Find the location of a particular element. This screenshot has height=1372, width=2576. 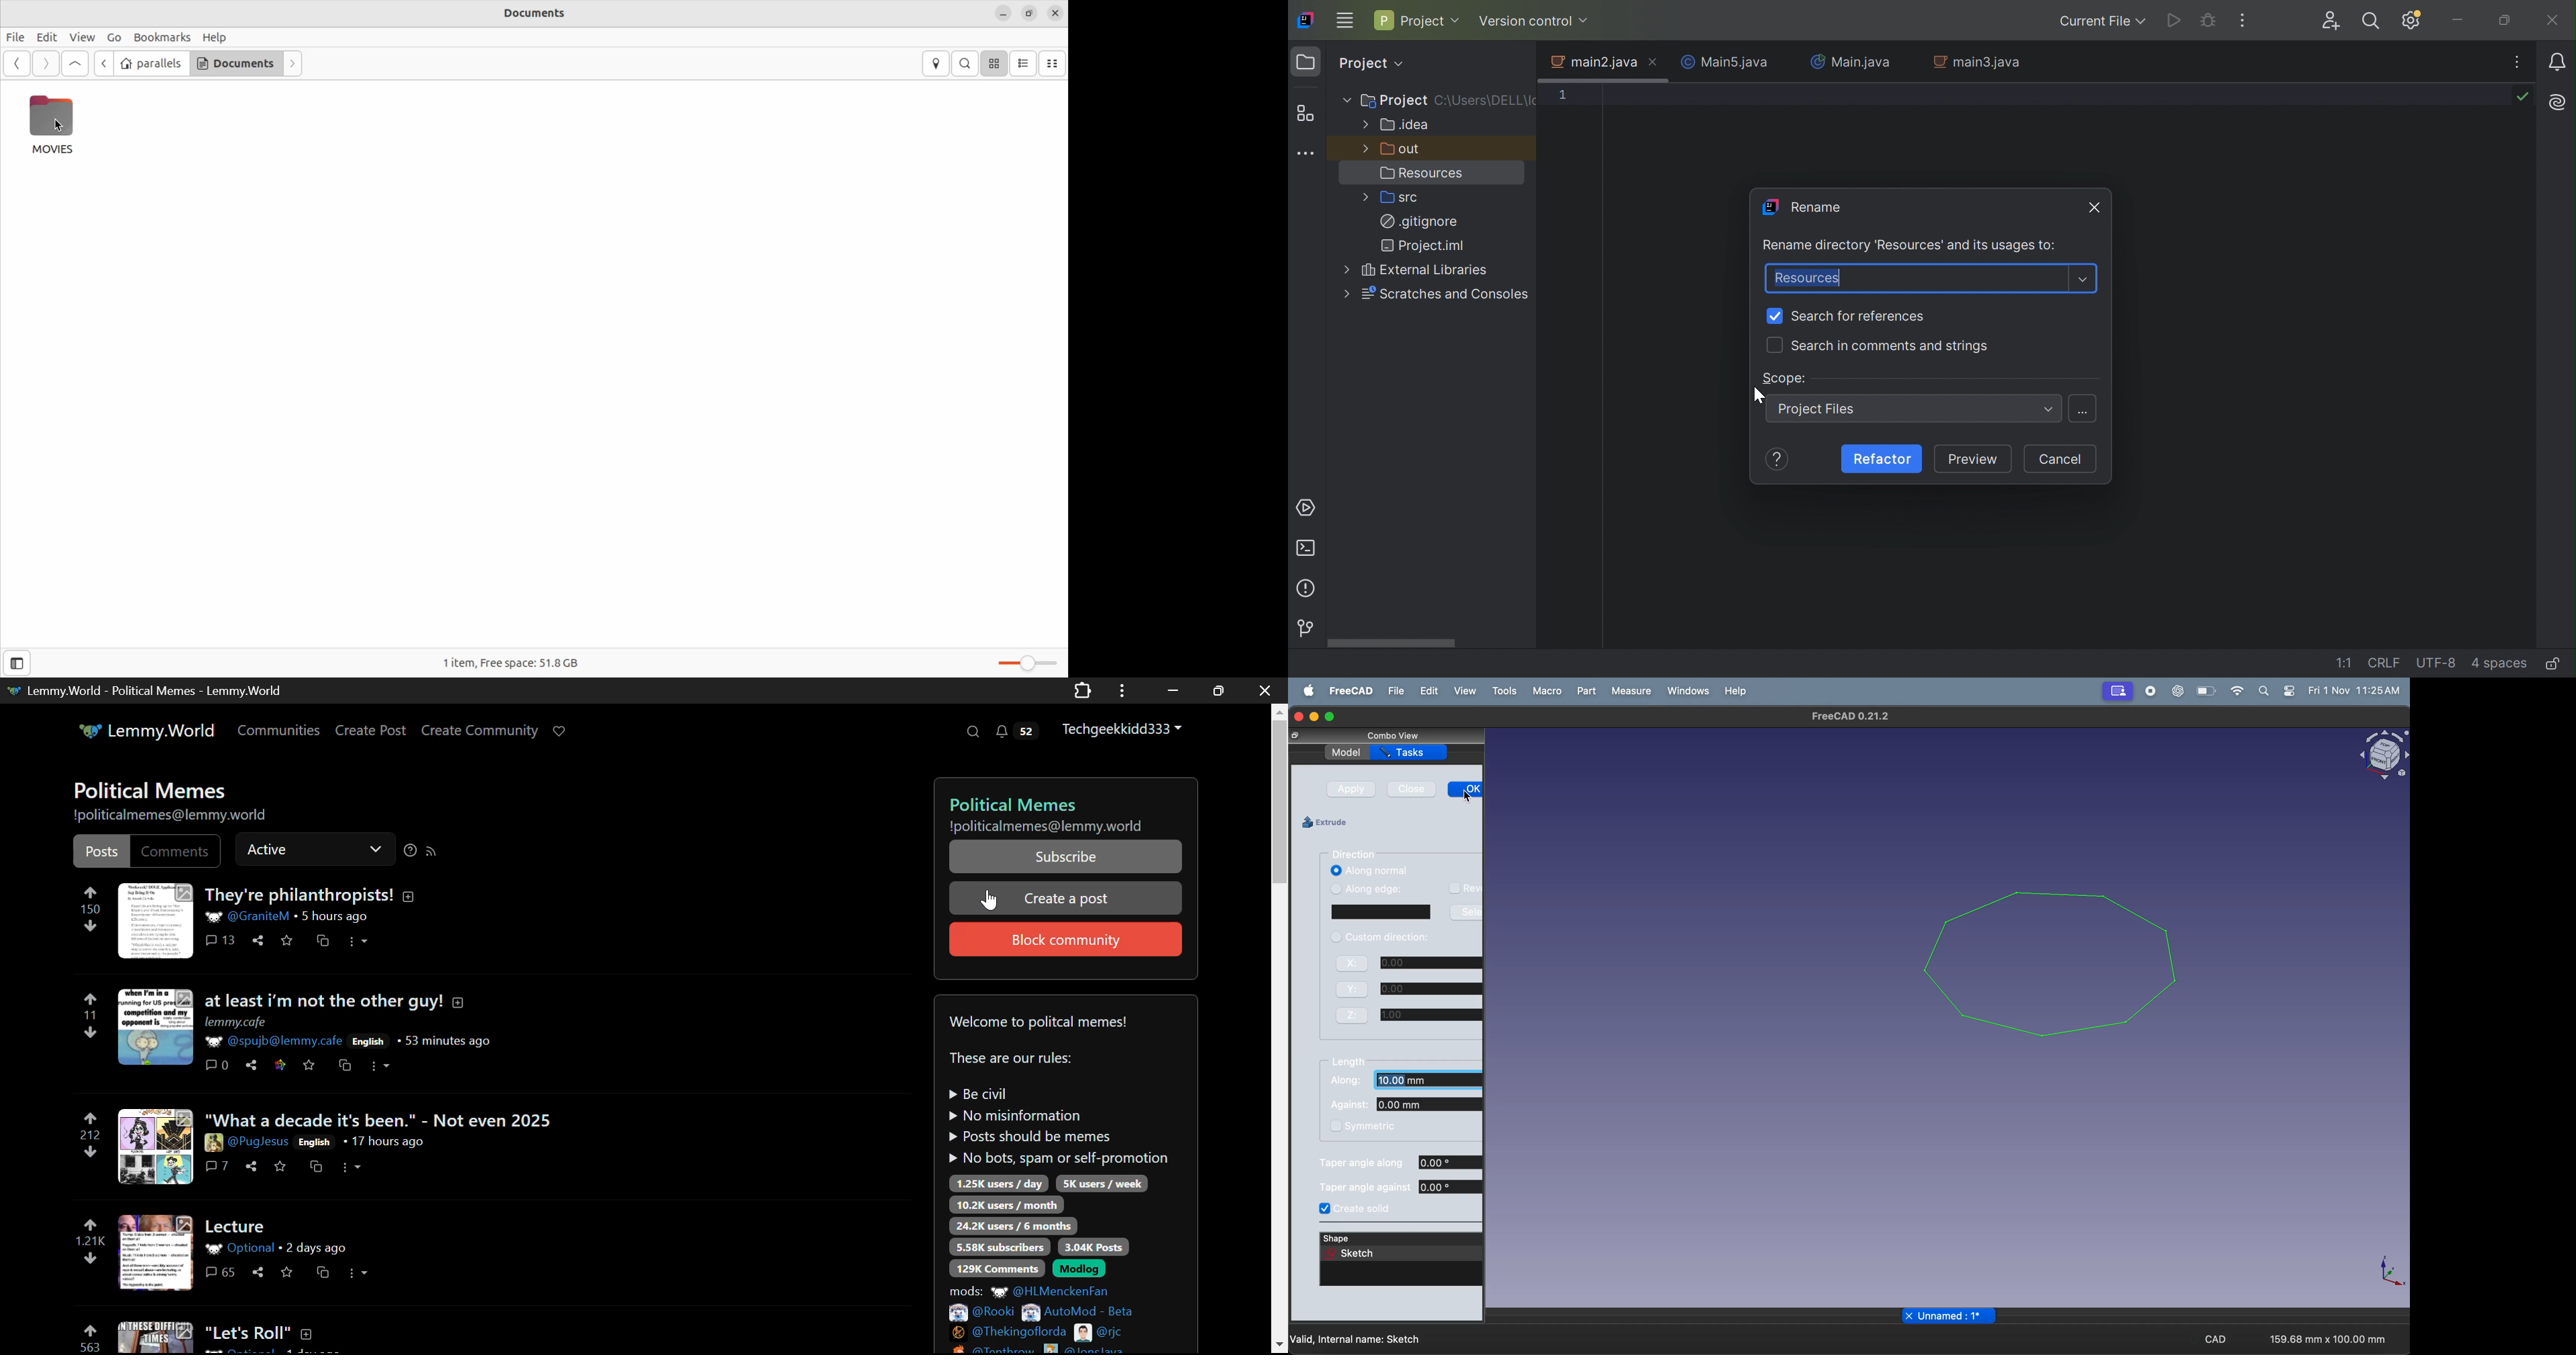

17 hours ago is located at coordinates (383, 1142).